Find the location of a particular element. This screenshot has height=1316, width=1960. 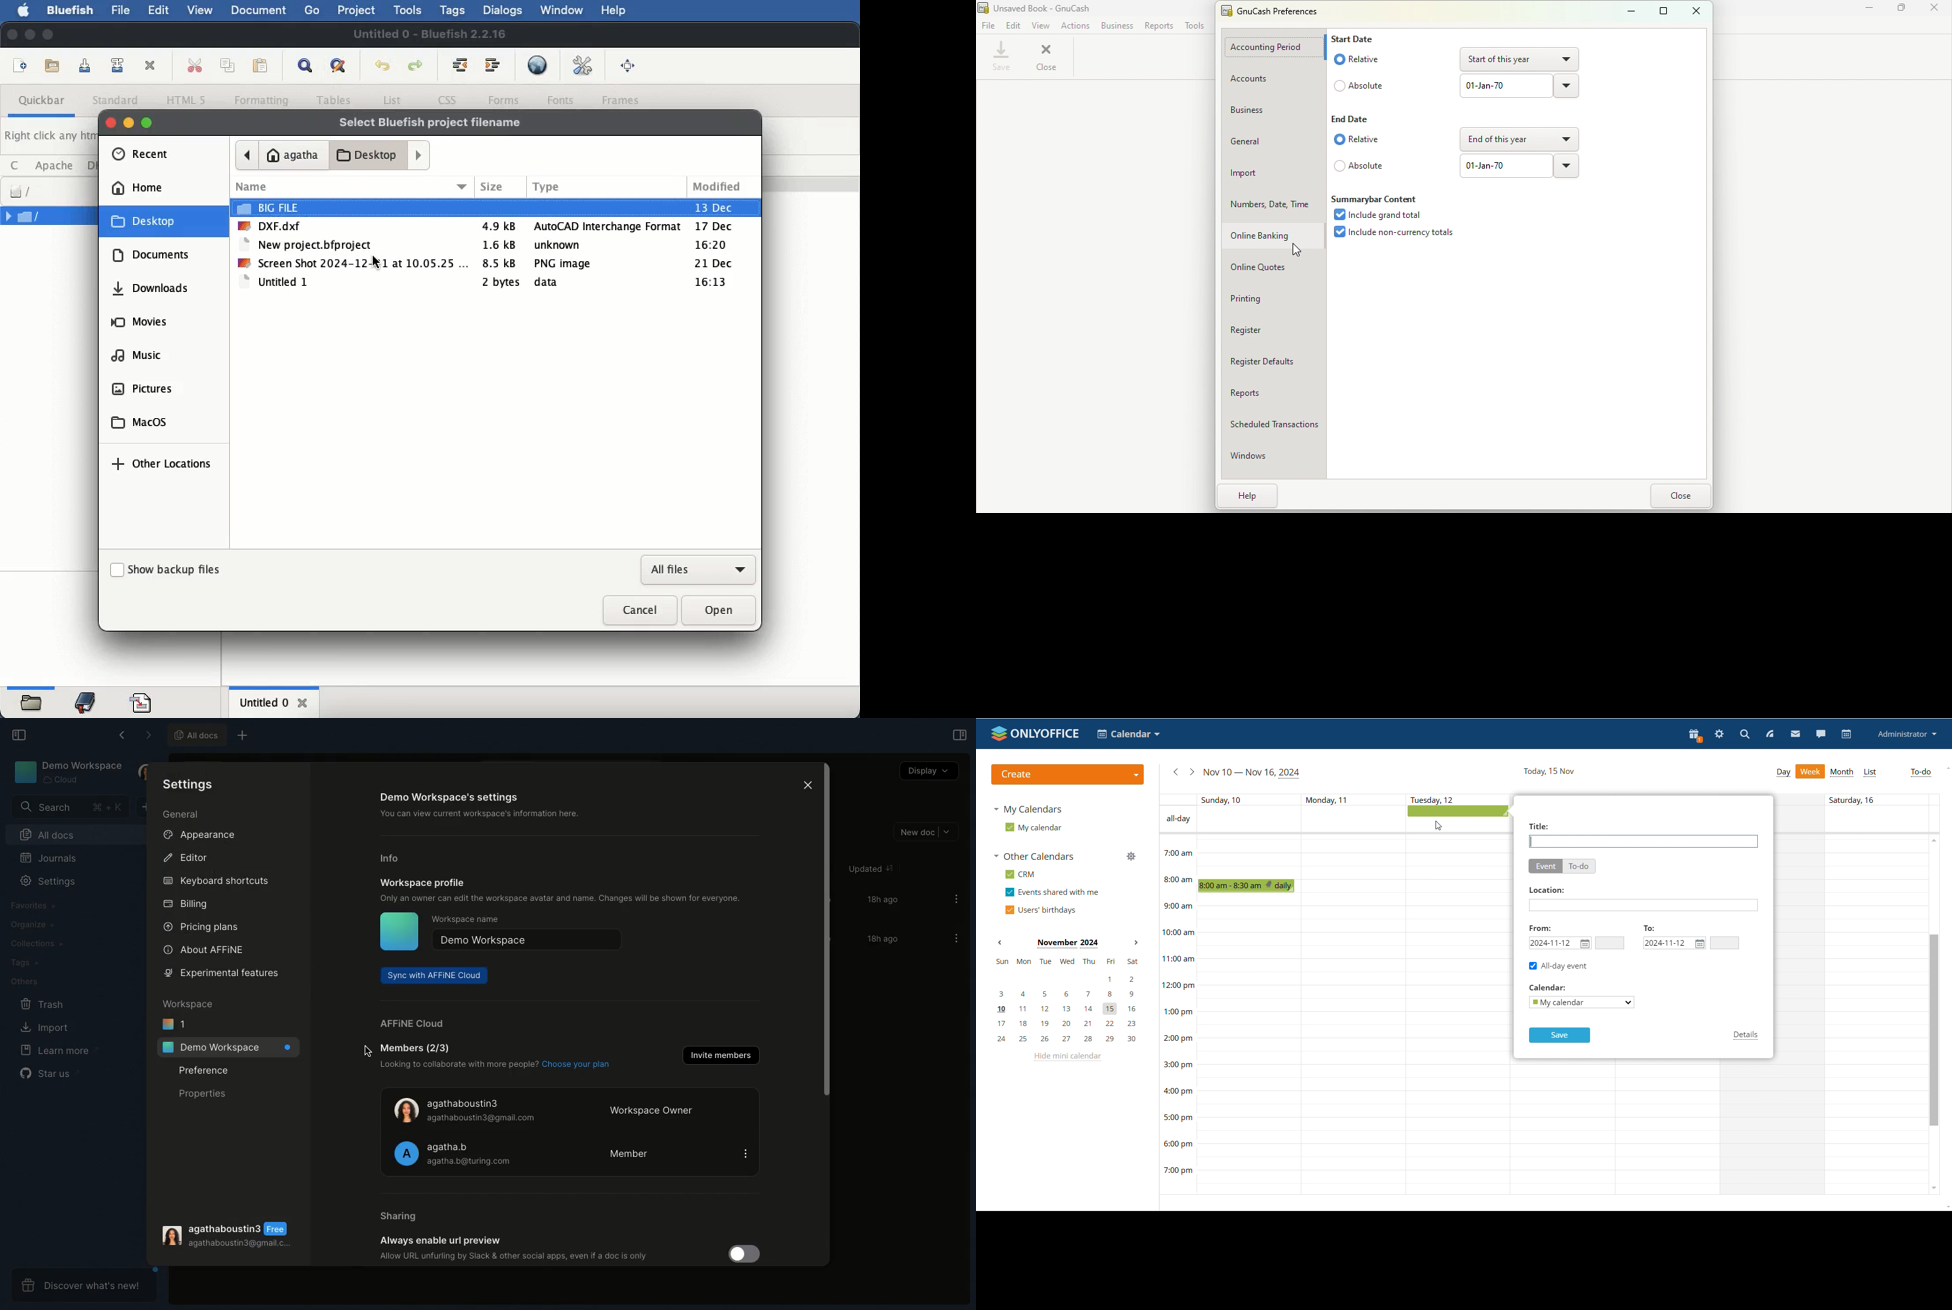

Updated is located at coordinates (868, 870).